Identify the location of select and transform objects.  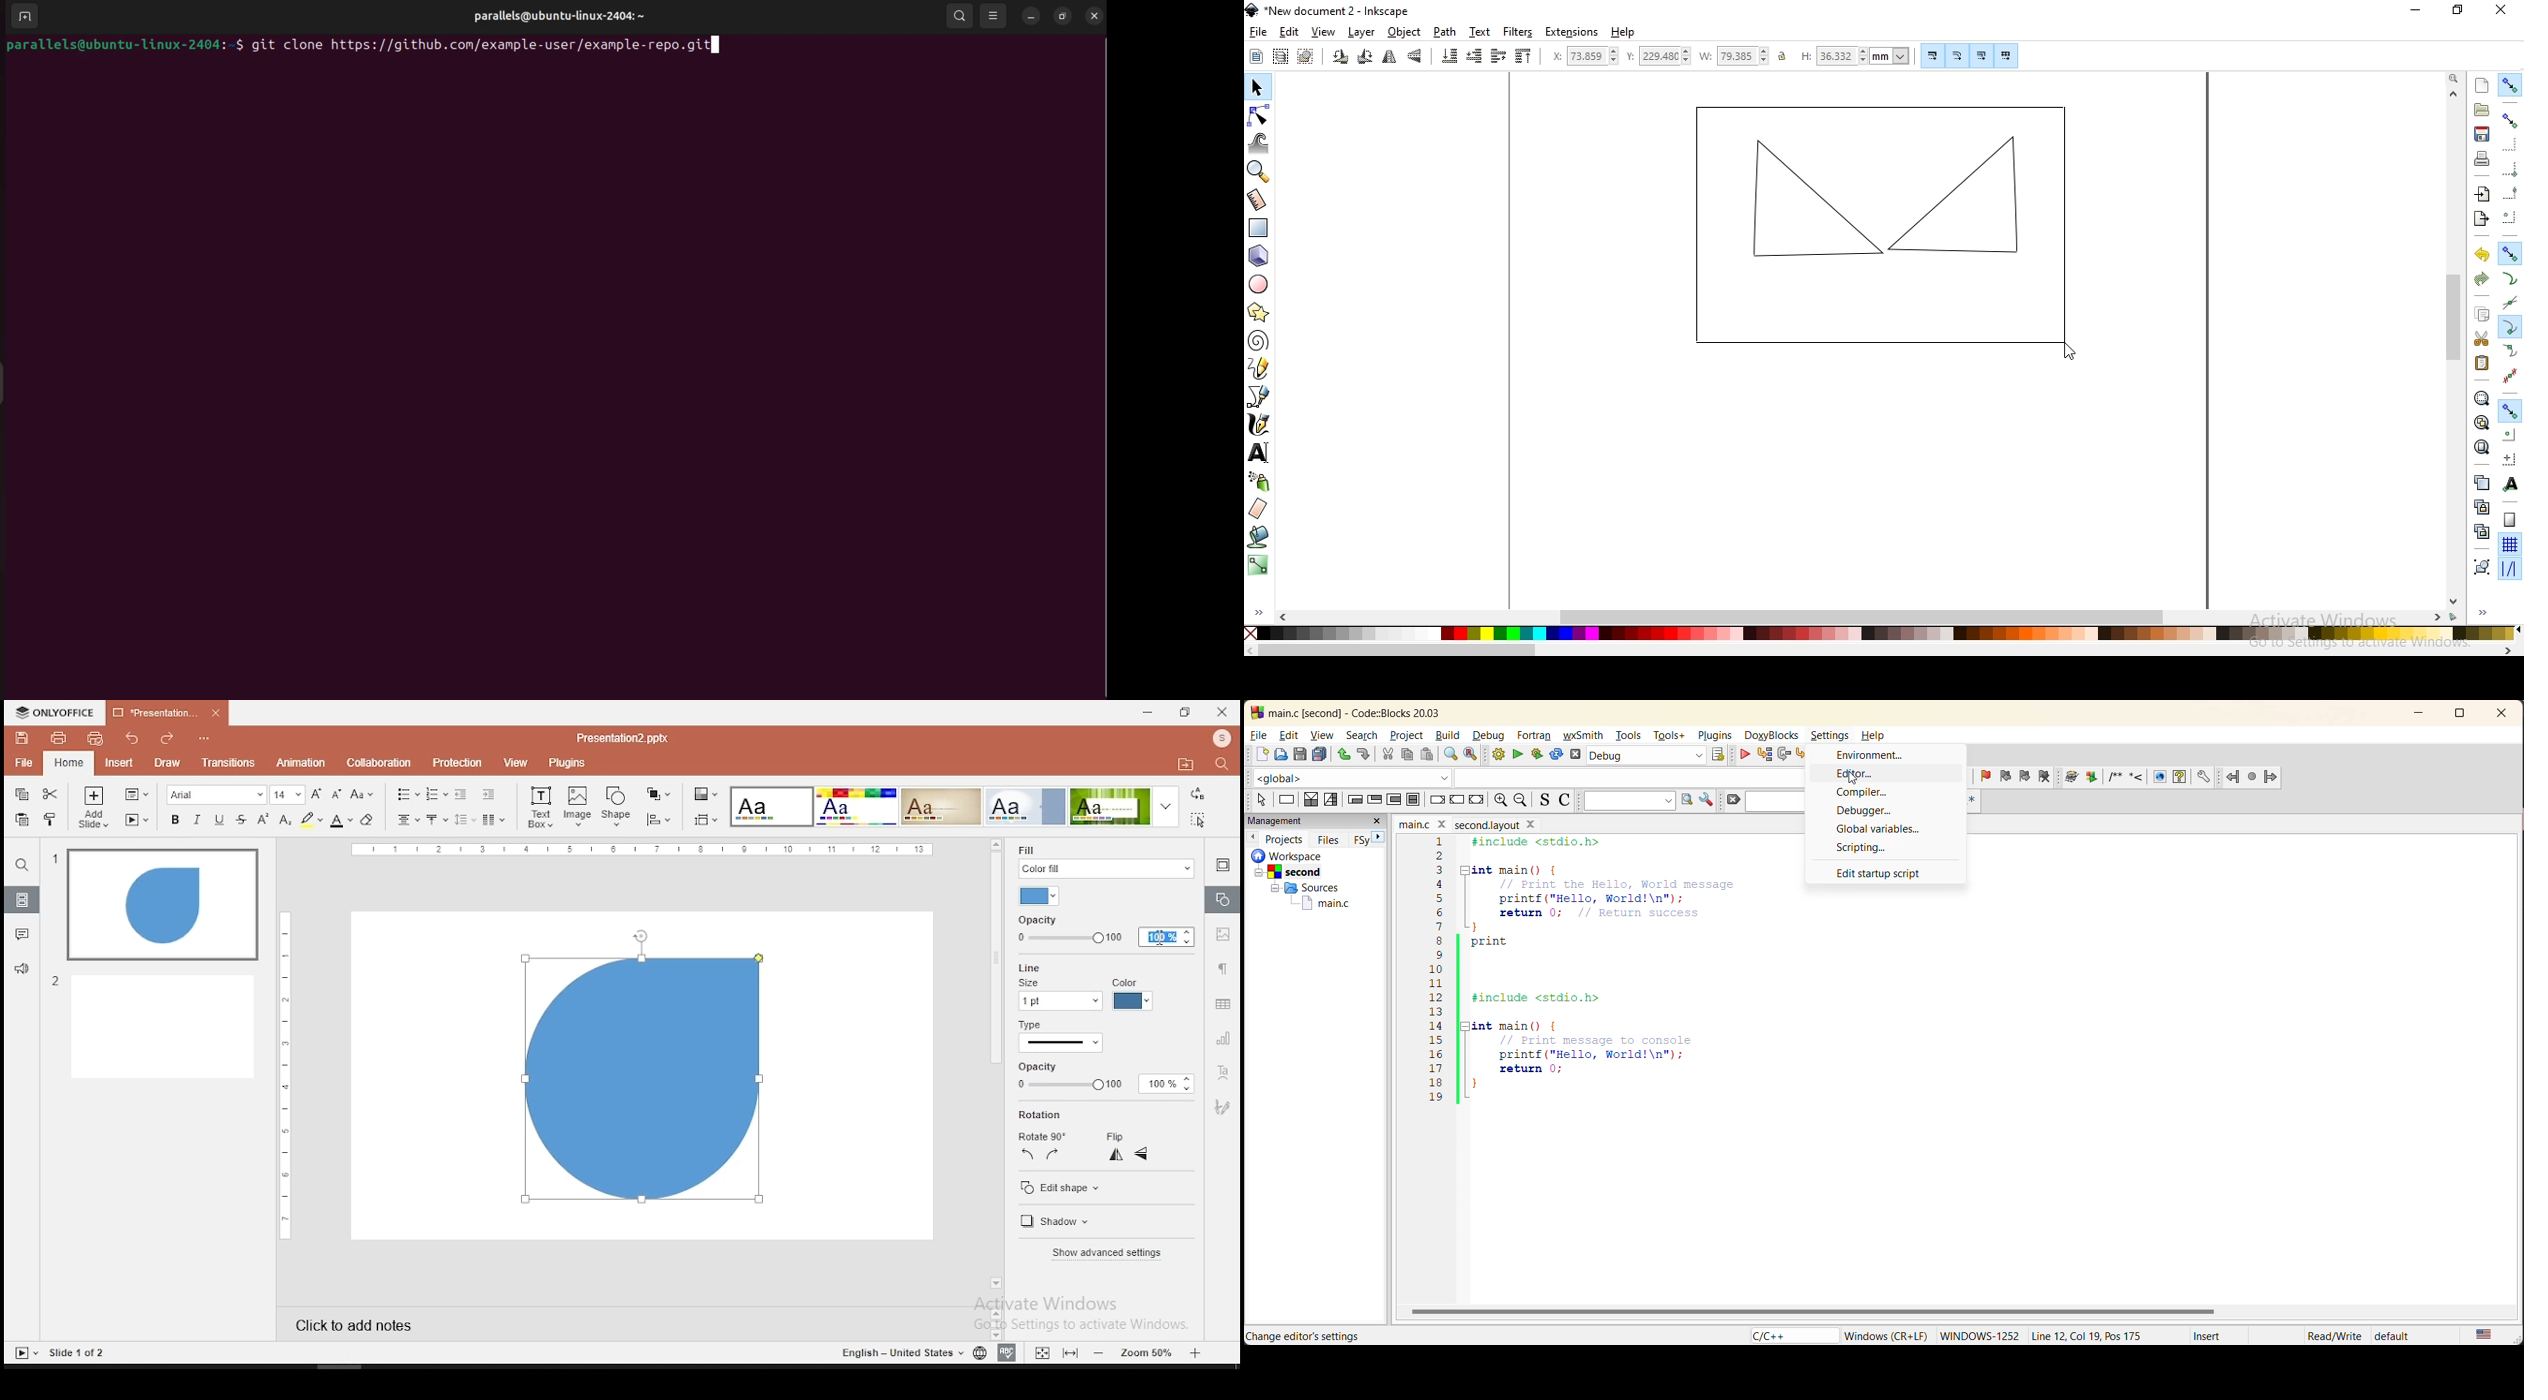
(1258, 87).